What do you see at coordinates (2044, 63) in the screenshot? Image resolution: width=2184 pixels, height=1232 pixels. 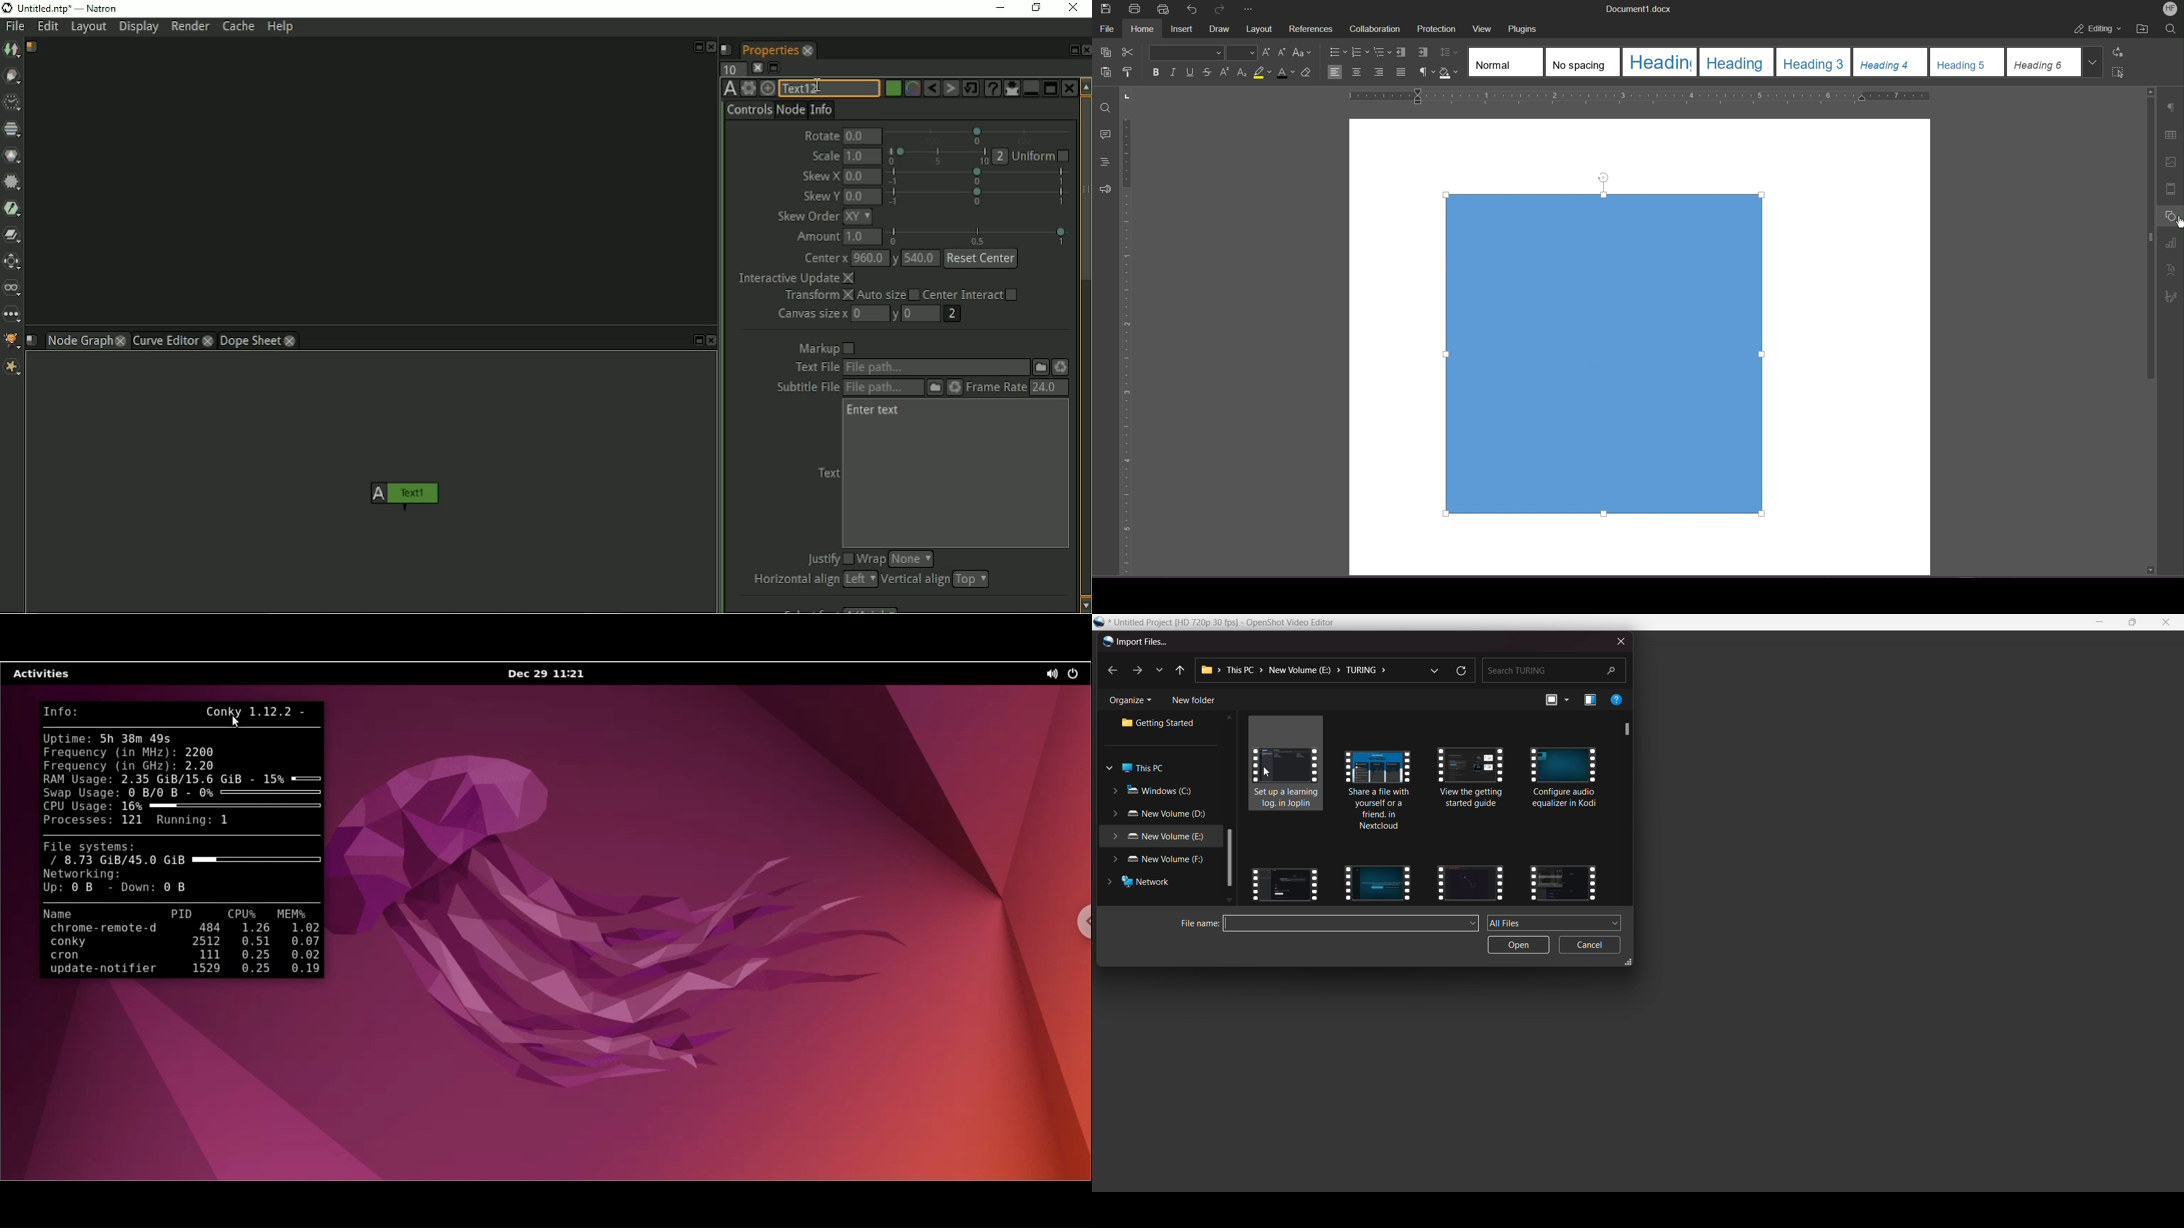 I see `Heading 6` at bounding box center [2044, 63].